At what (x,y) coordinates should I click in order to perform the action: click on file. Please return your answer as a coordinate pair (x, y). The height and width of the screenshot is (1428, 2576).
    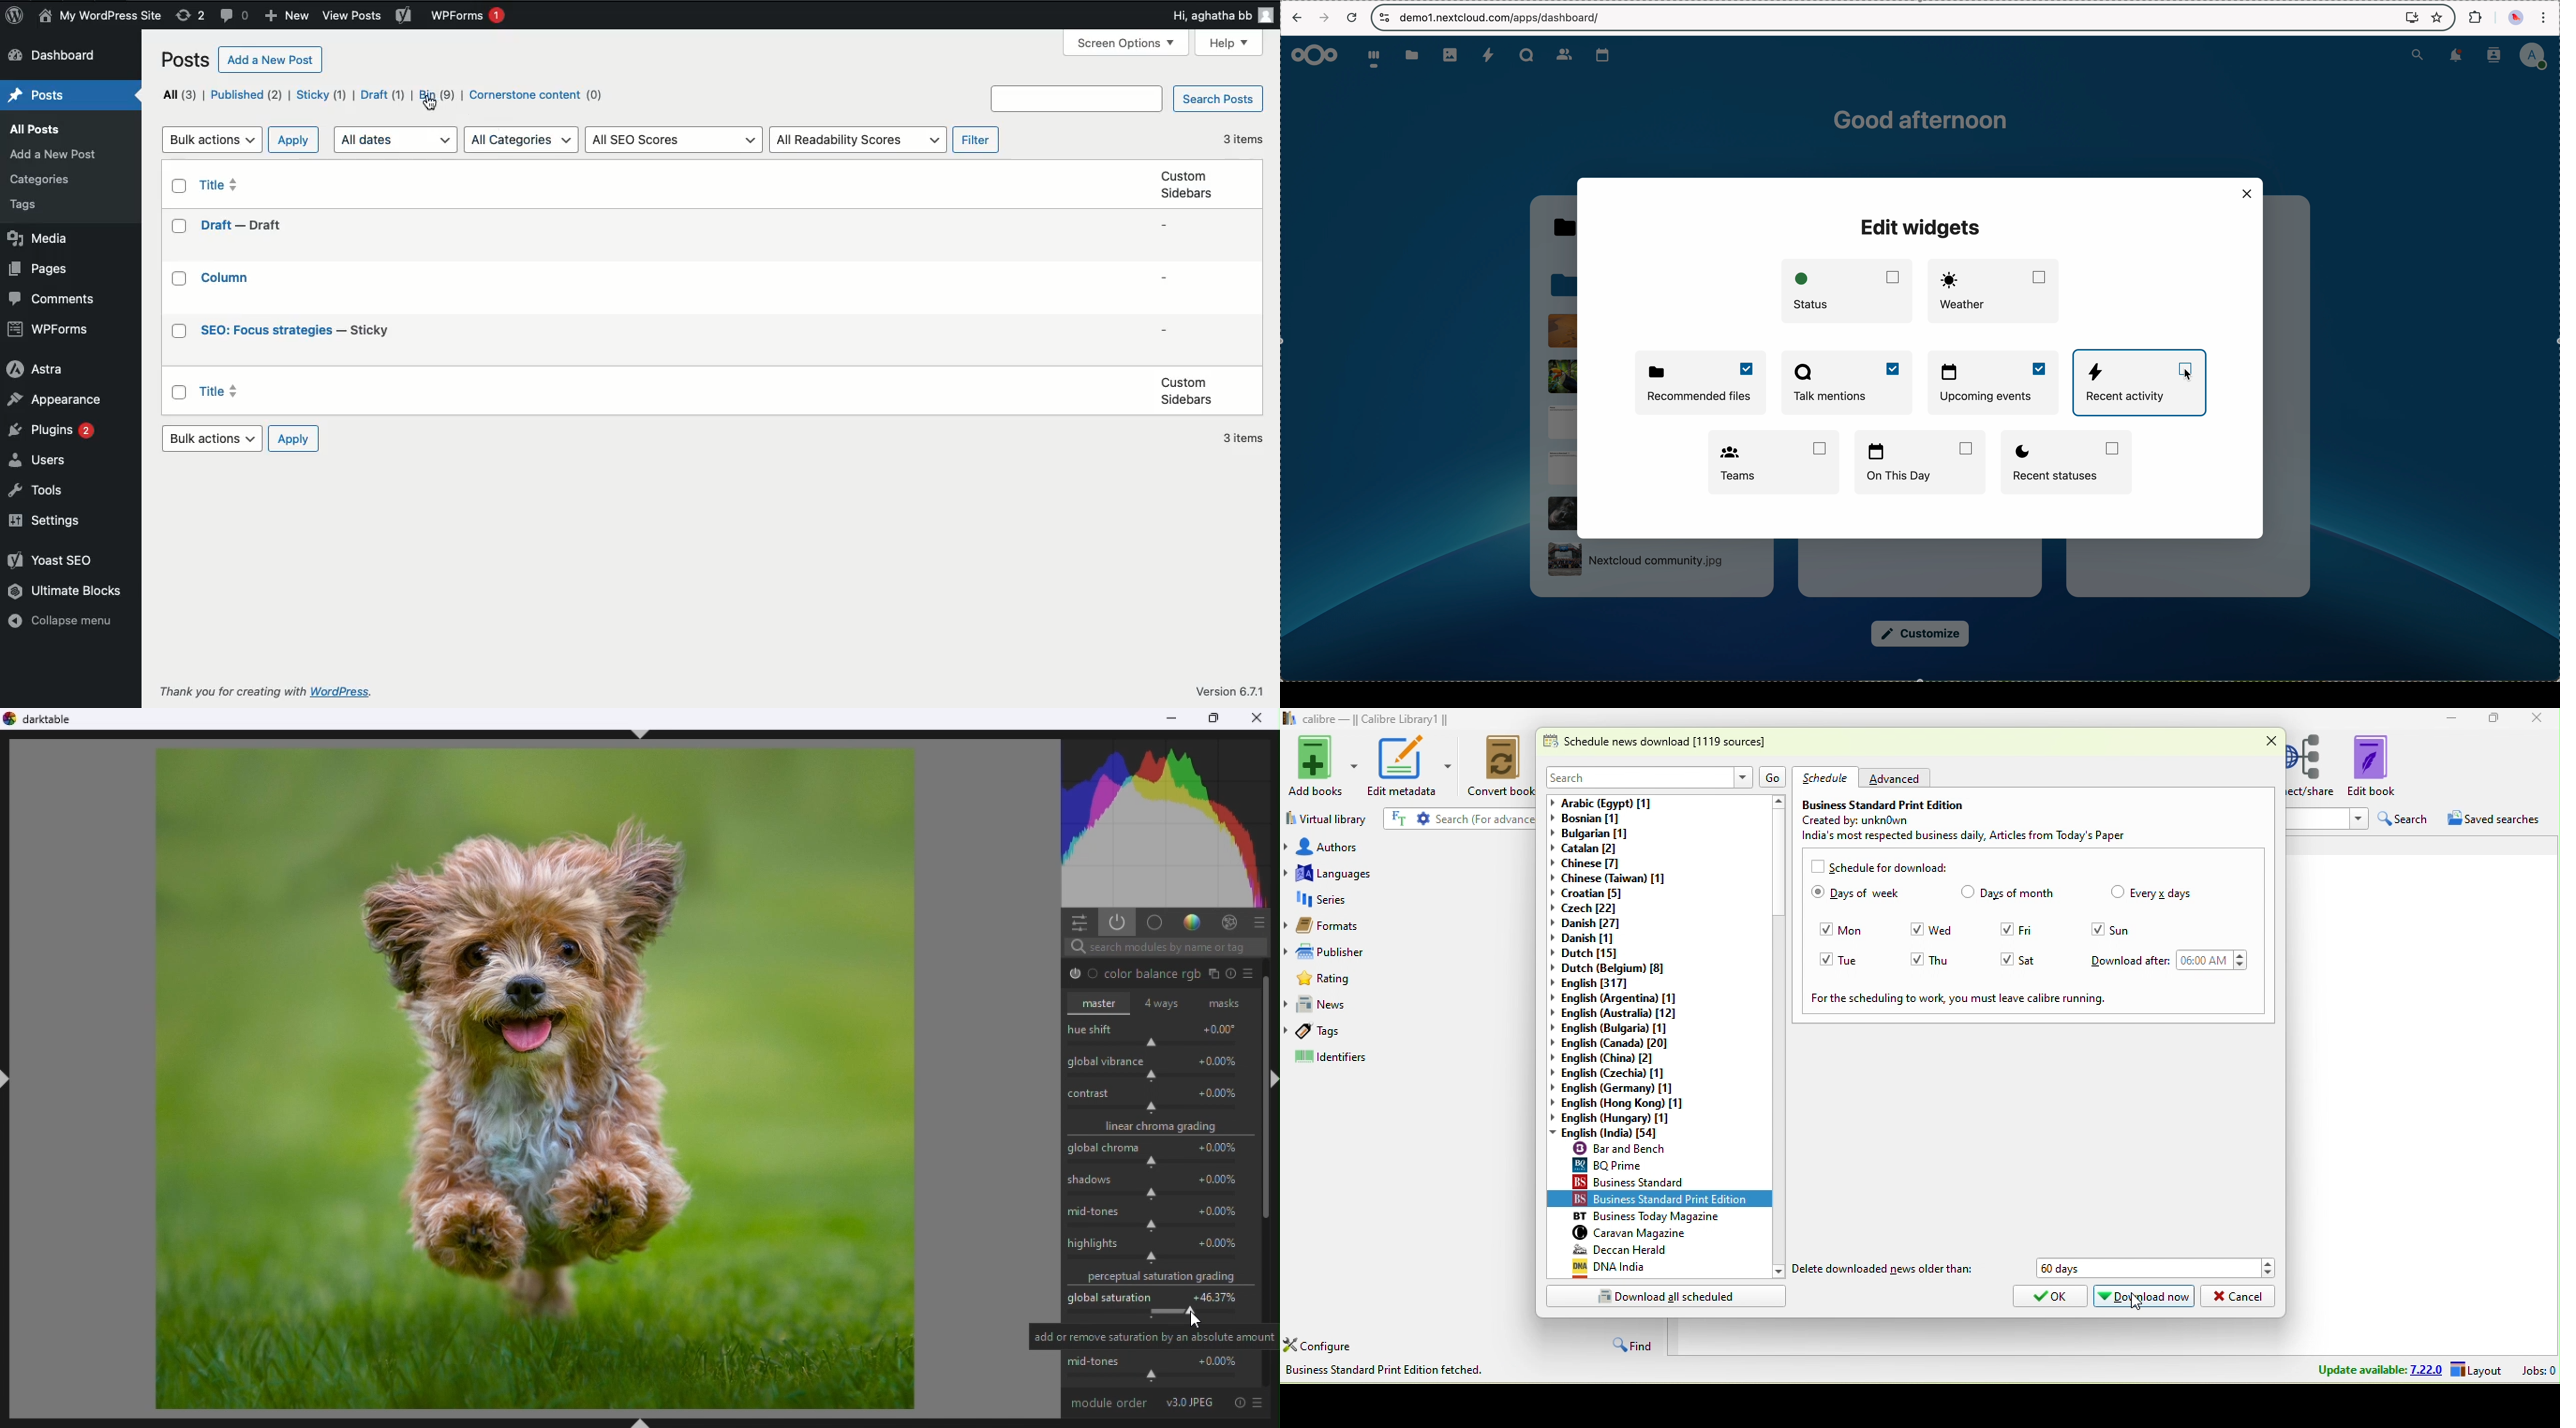
    Looking at the image, I should click on (1560, 332).